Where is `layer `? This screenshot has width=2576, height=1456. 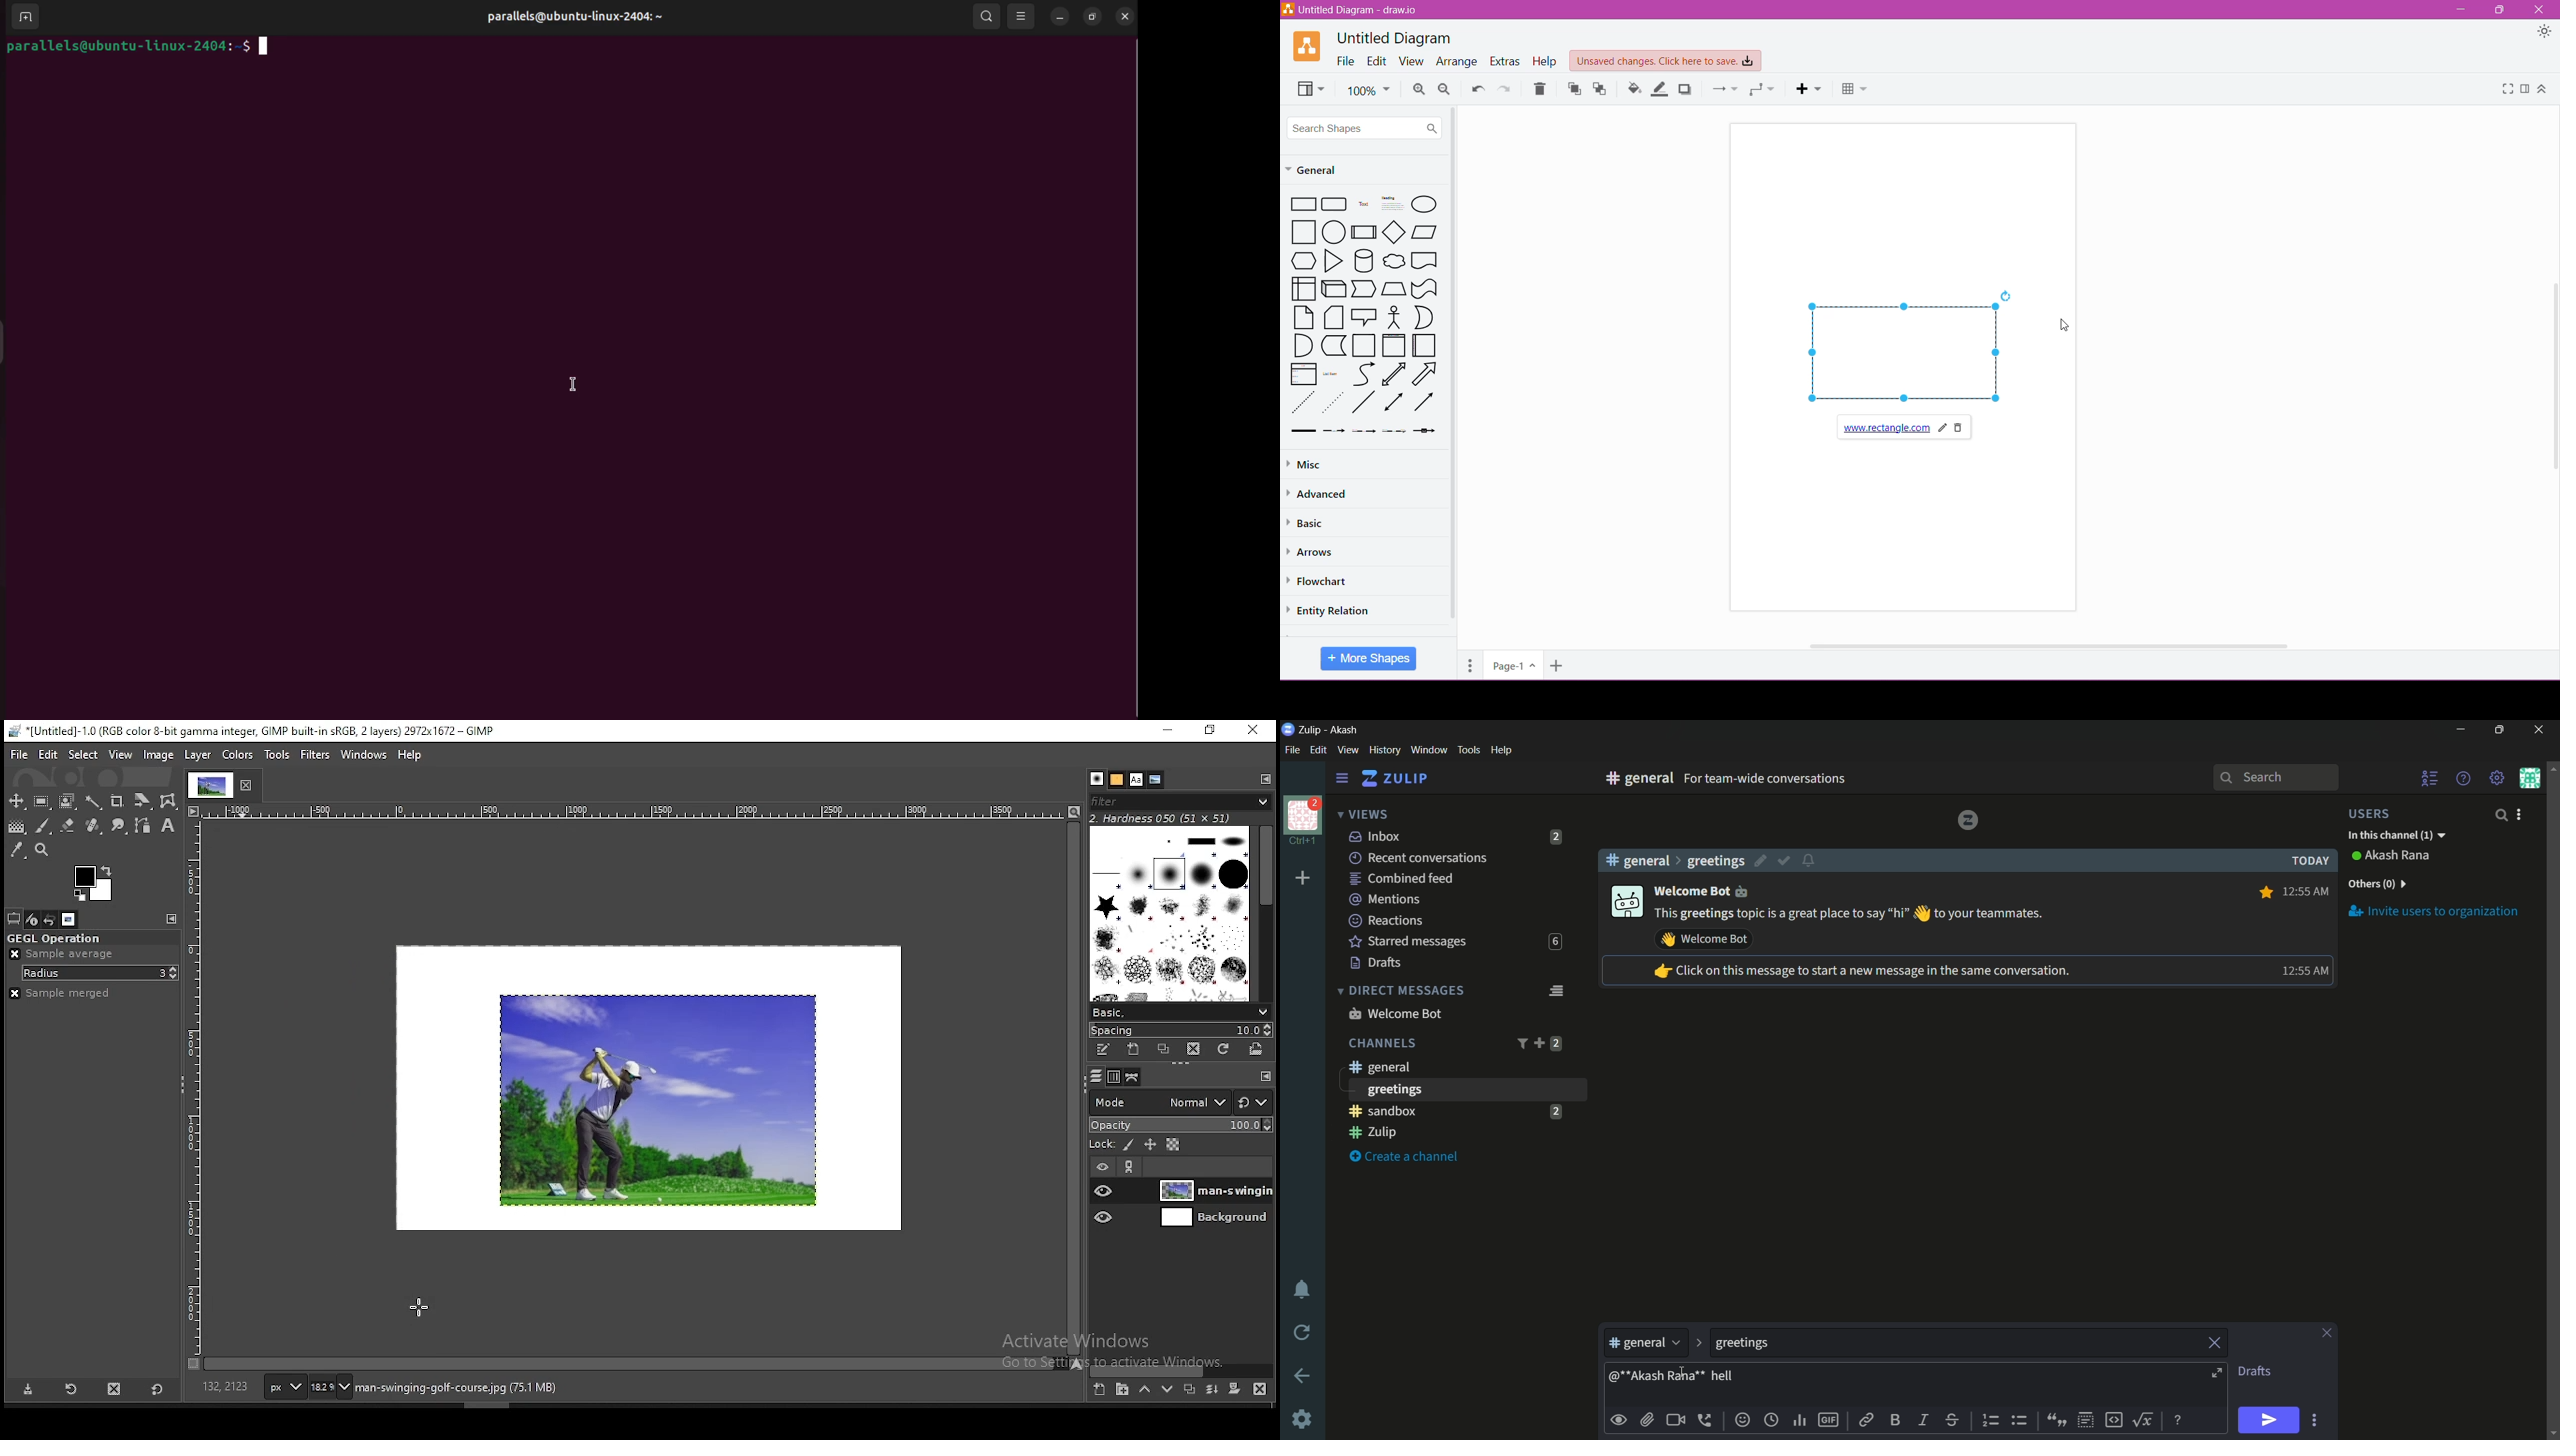
layer  is located at coordinates (1215, 1192).